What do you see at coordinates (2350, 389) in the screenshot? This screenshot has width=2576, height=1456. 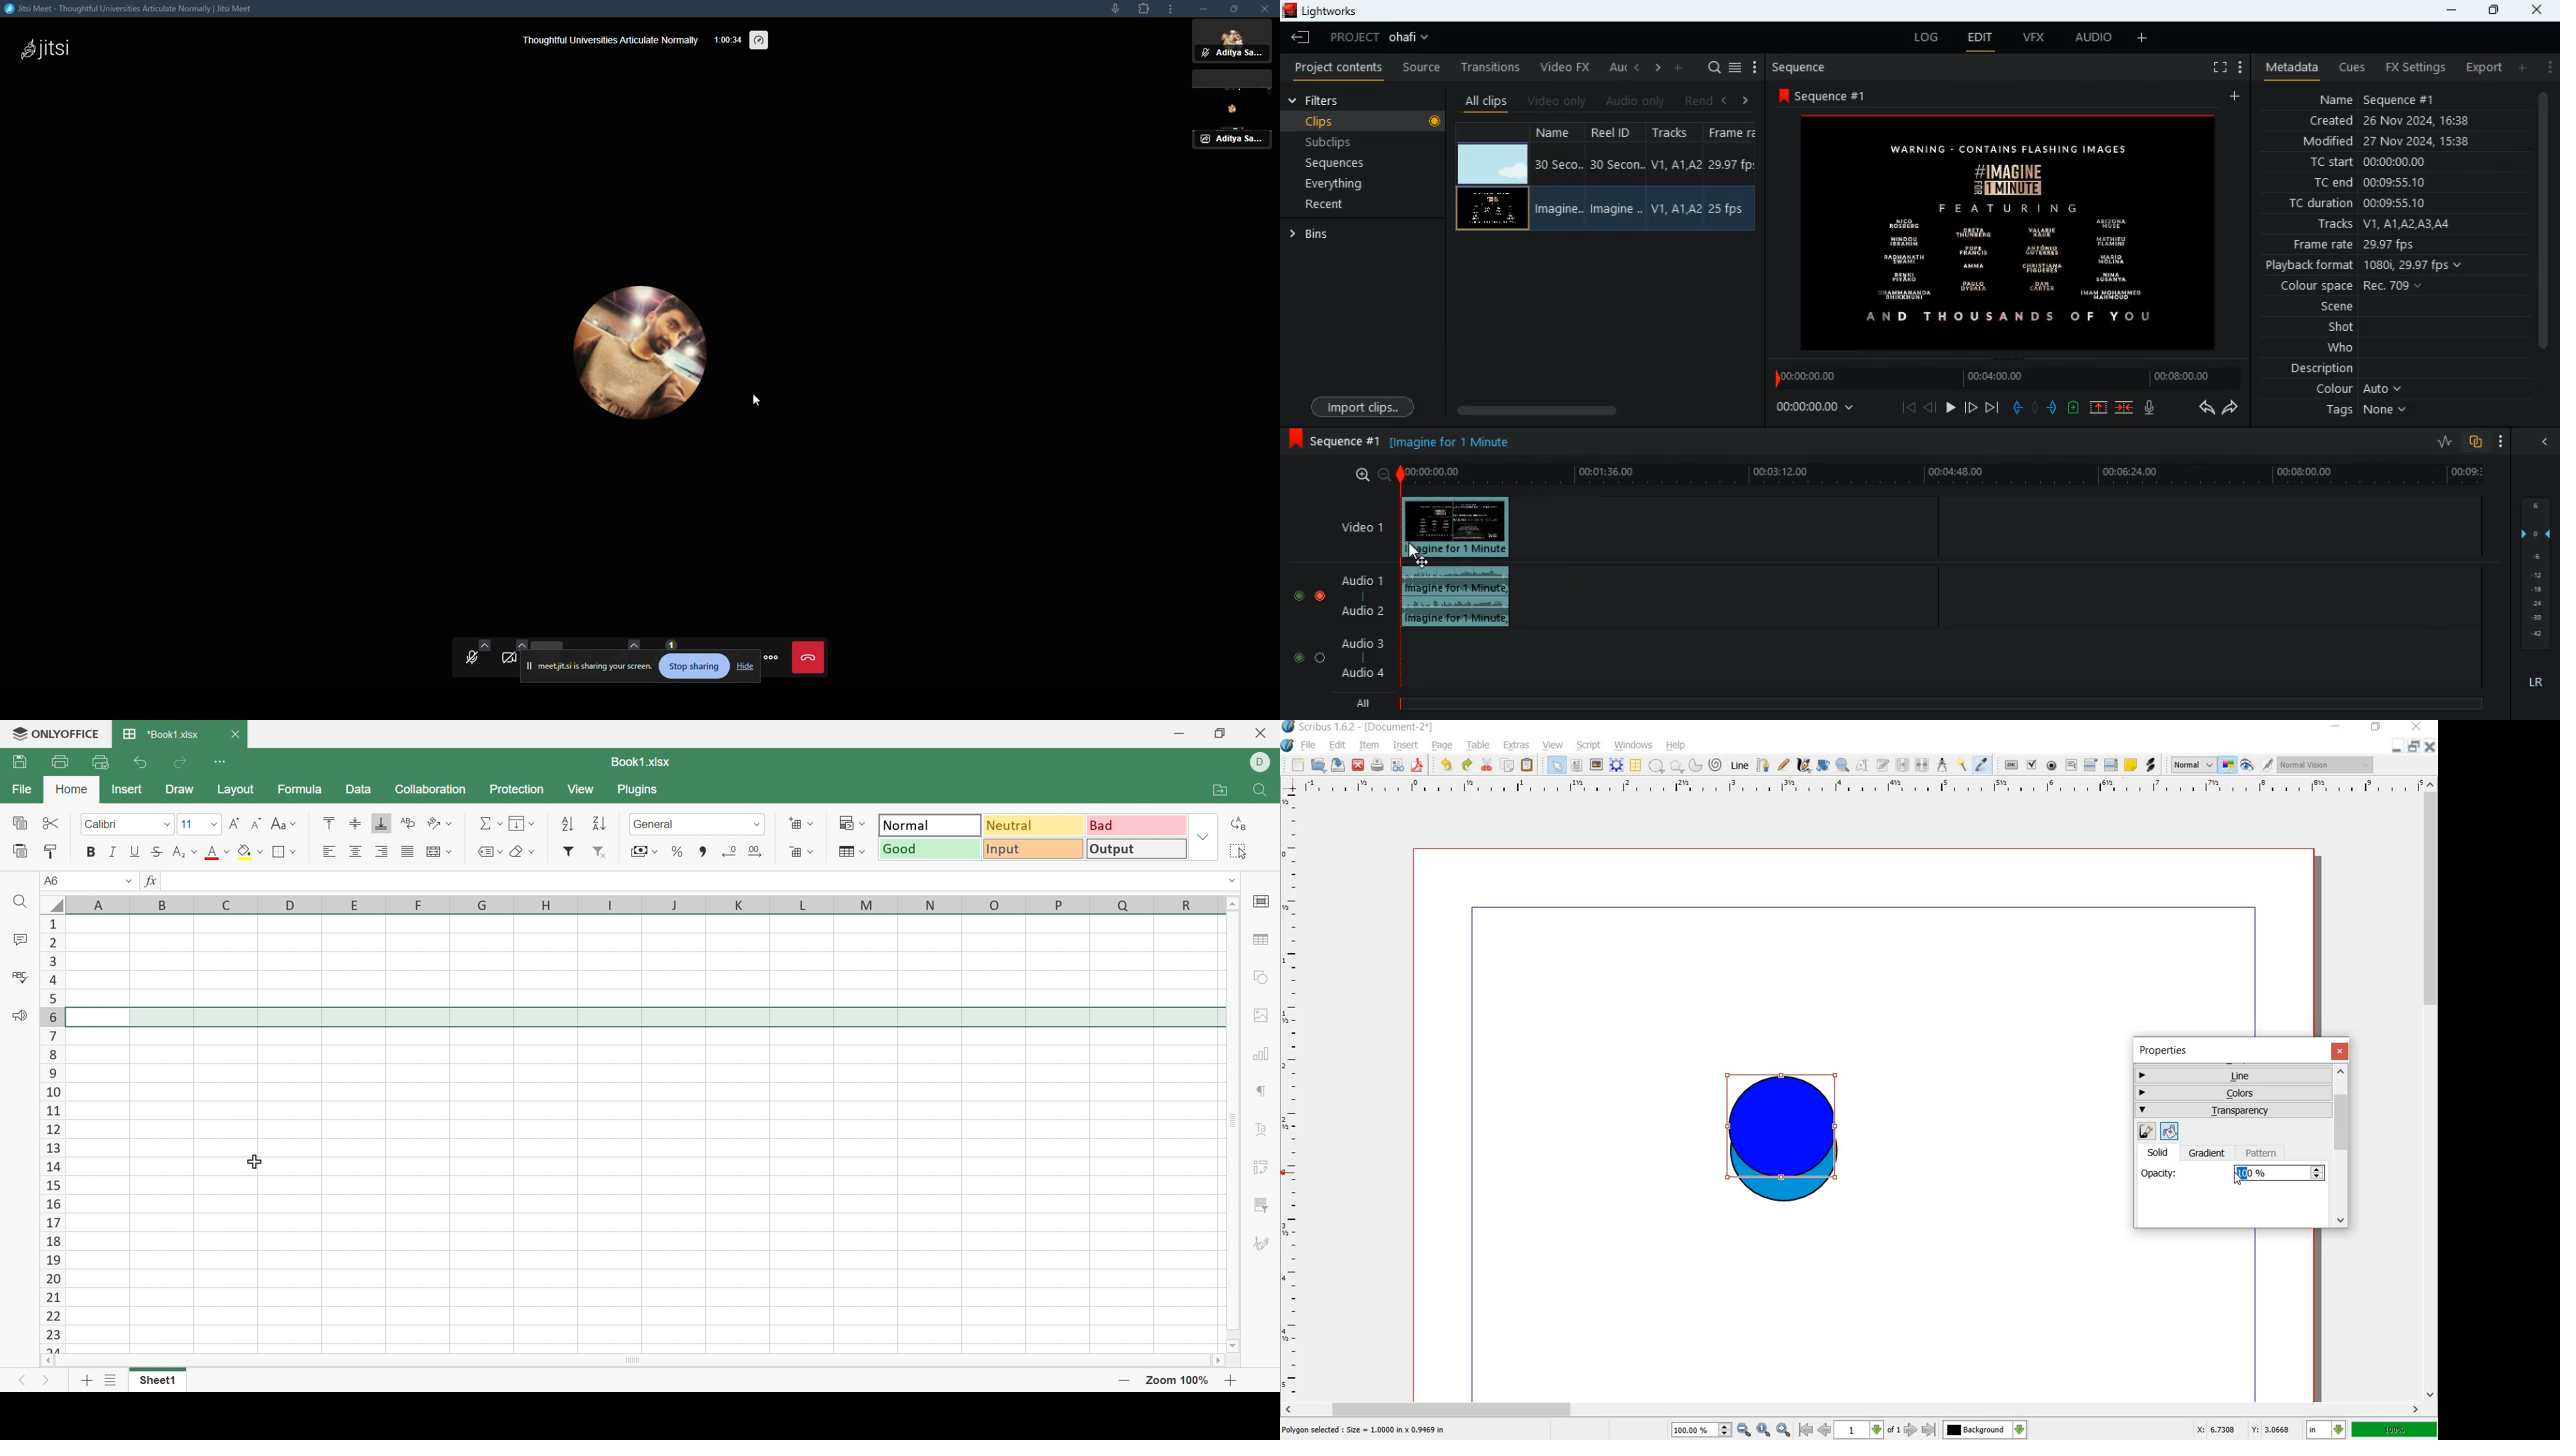 I see `colour` at bounding box center [2350, 389].